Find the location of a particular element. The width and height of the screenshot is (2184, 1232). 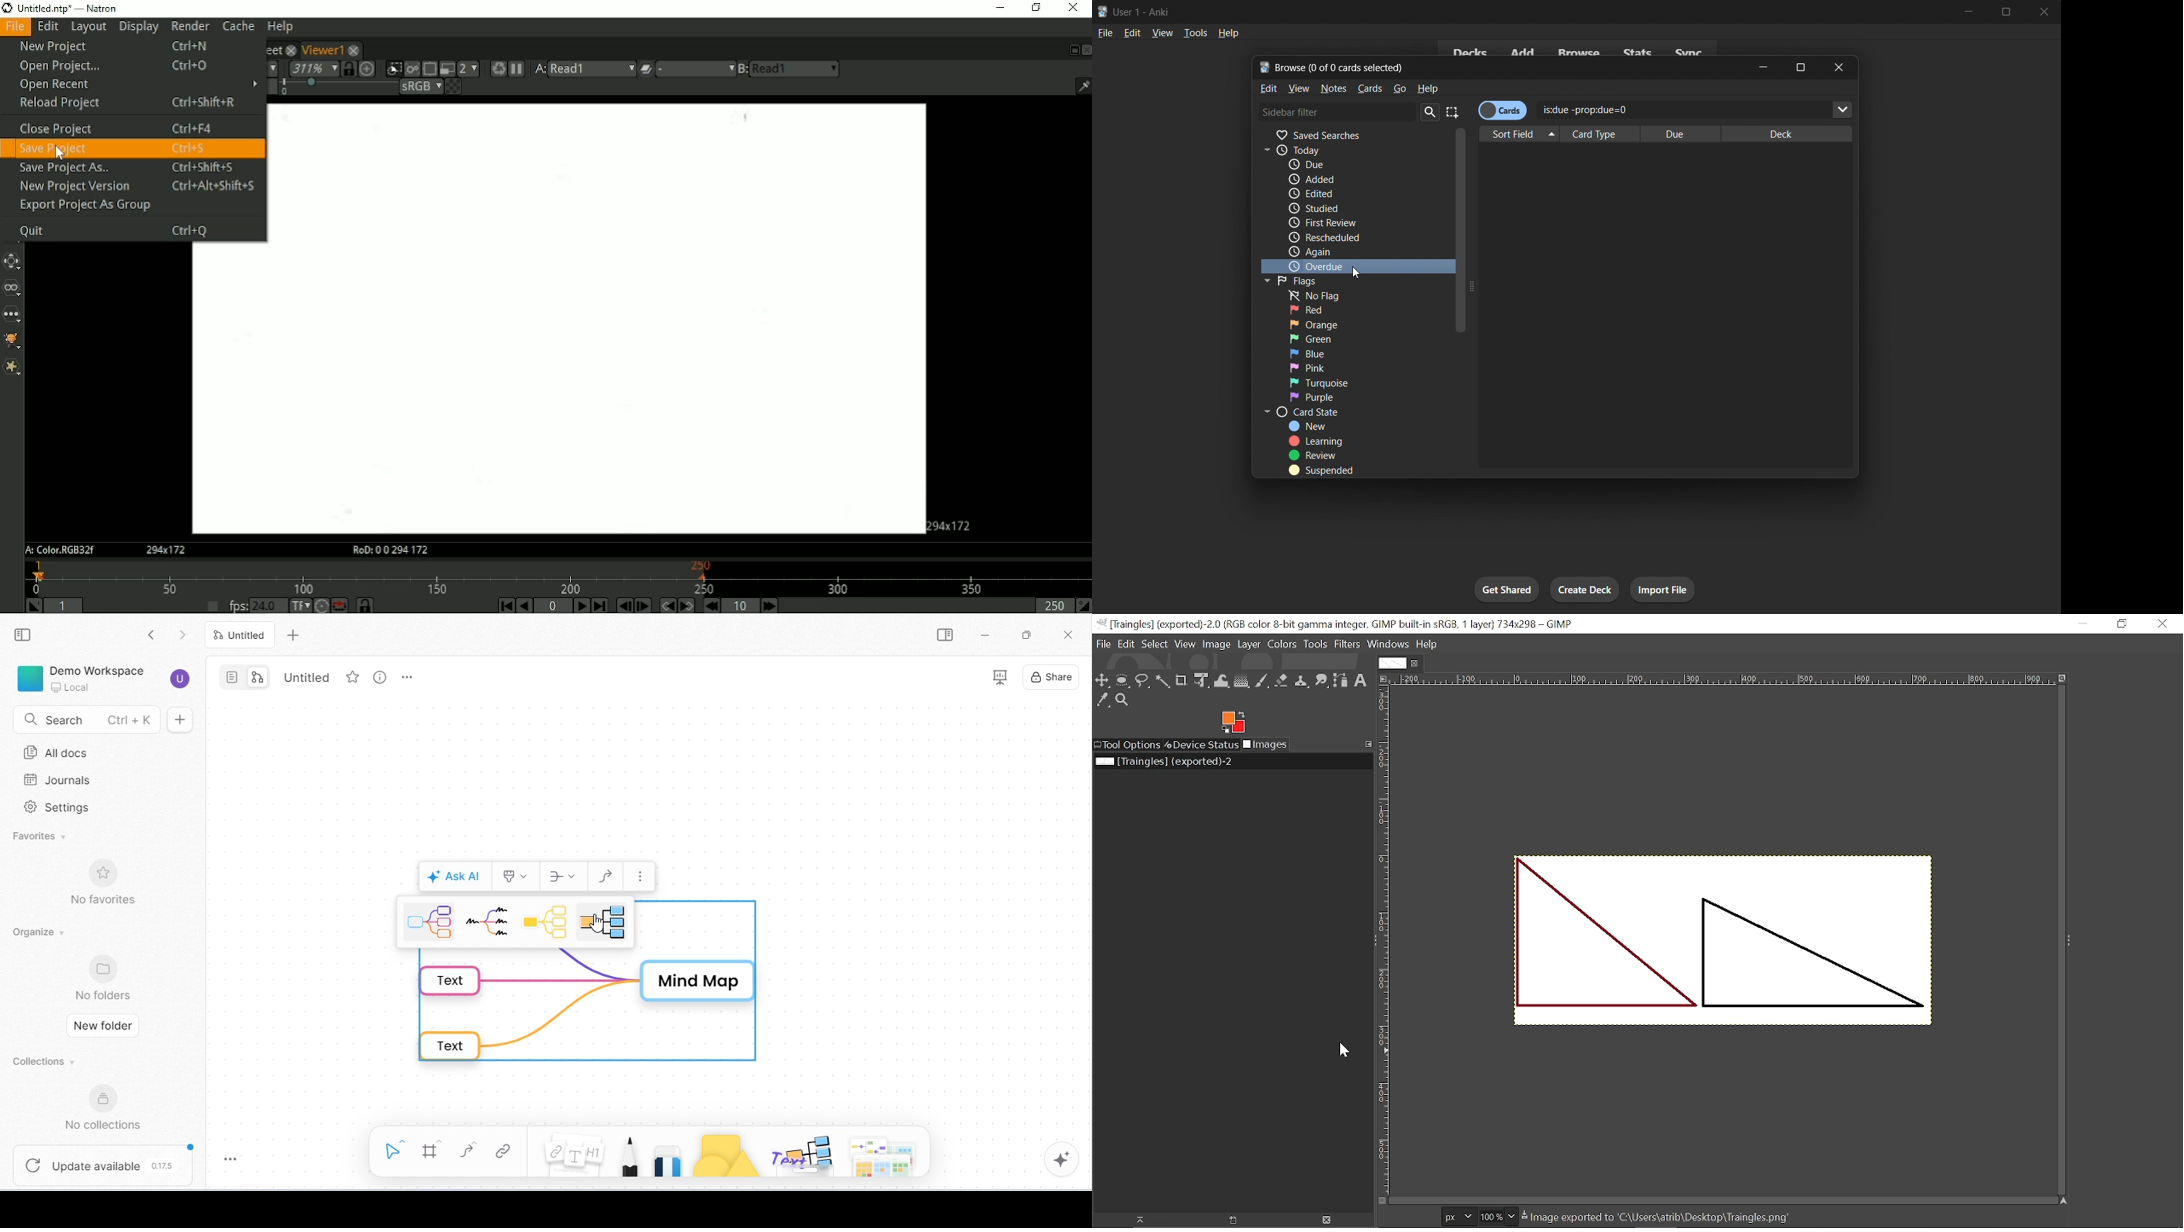

go is located at coordinates (1402, 89).